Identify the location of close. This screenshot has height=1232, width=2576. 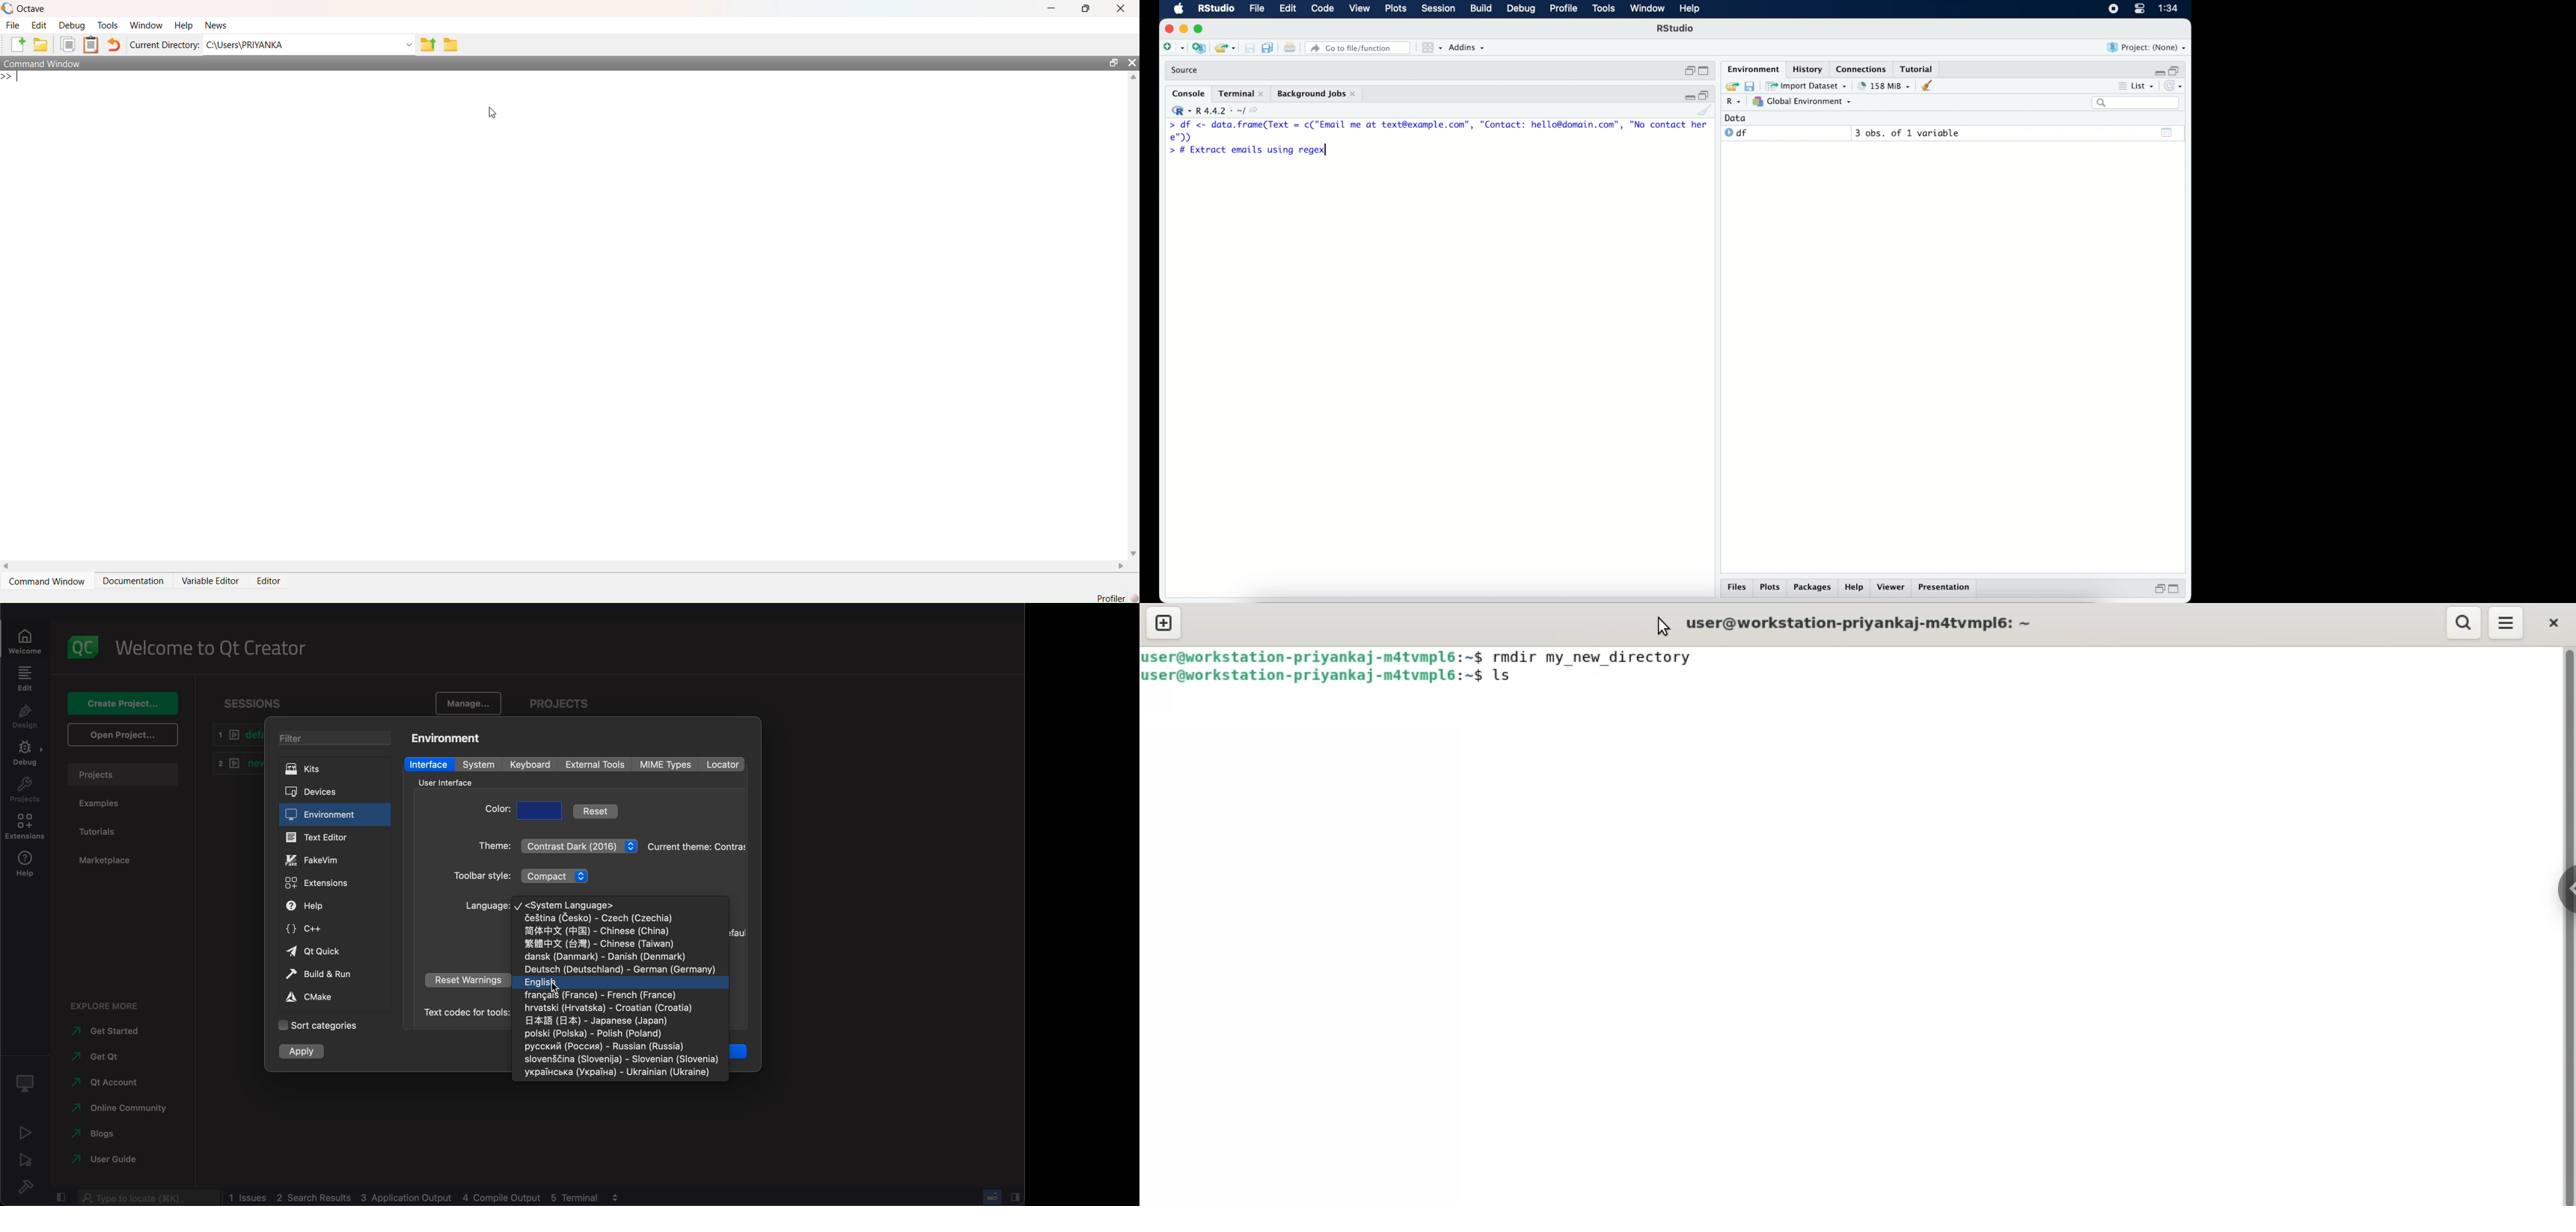
(1167, 27).